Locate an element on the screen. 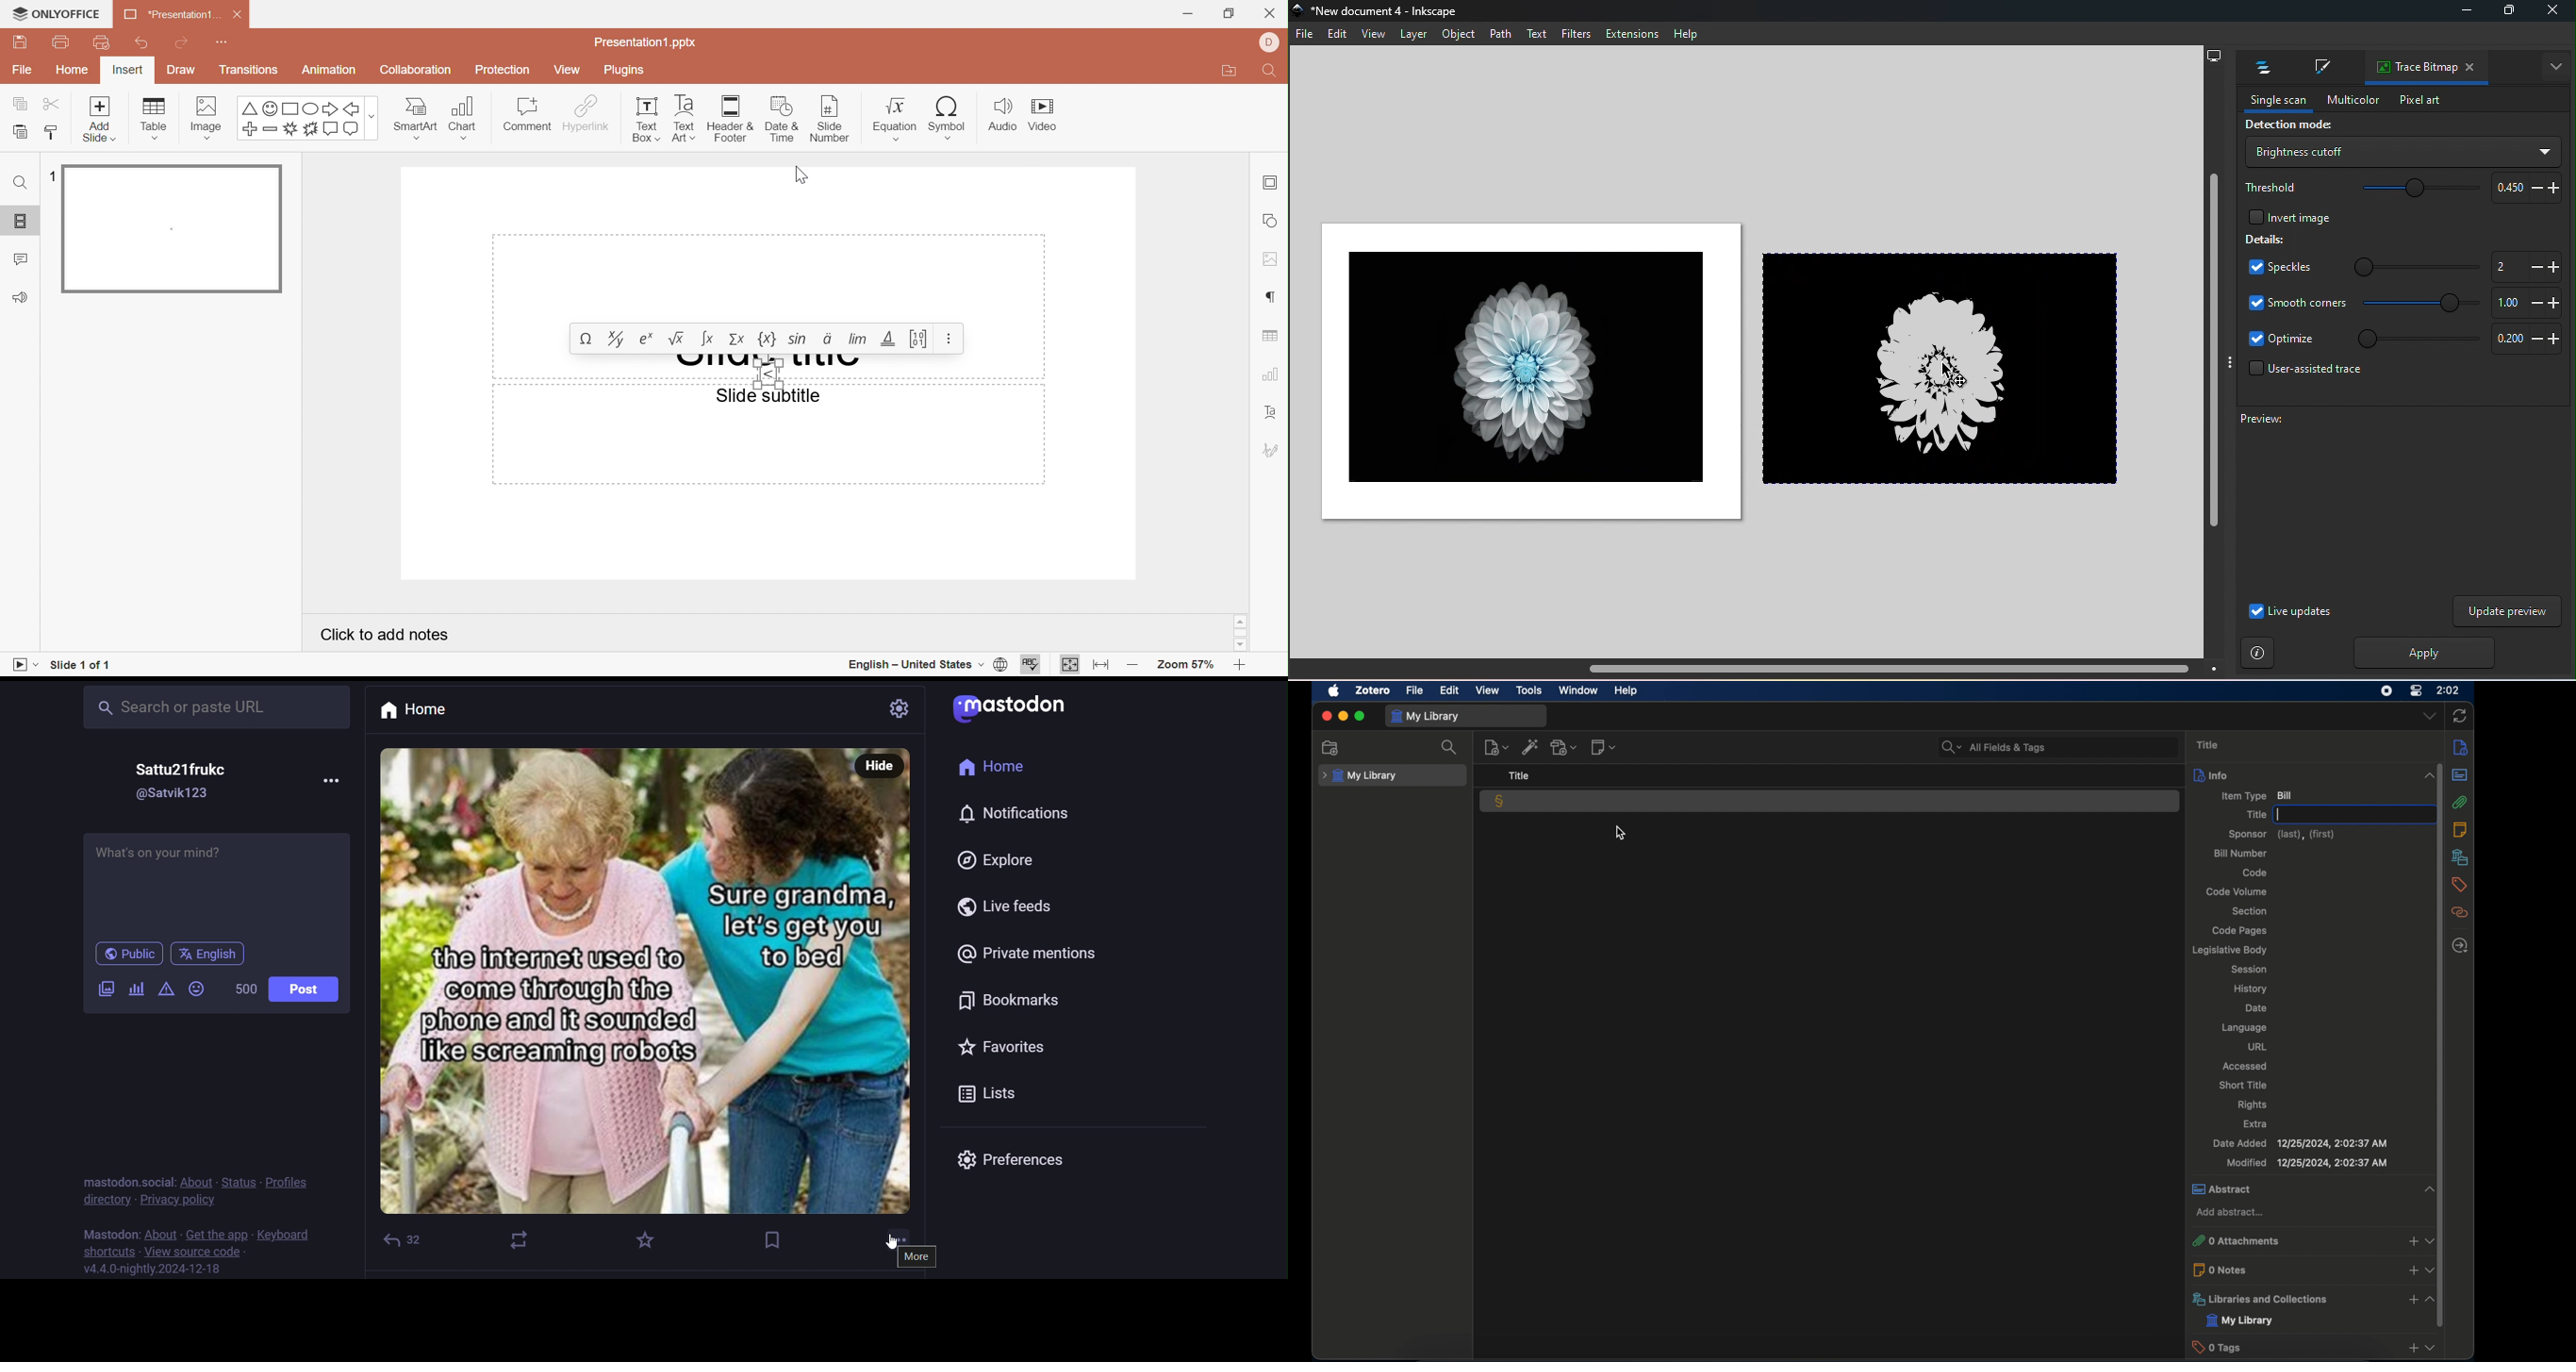 The height and width of the screenshot is (1372, 2576). Increase or decrease threshold is located at coordinates (2523, 187).